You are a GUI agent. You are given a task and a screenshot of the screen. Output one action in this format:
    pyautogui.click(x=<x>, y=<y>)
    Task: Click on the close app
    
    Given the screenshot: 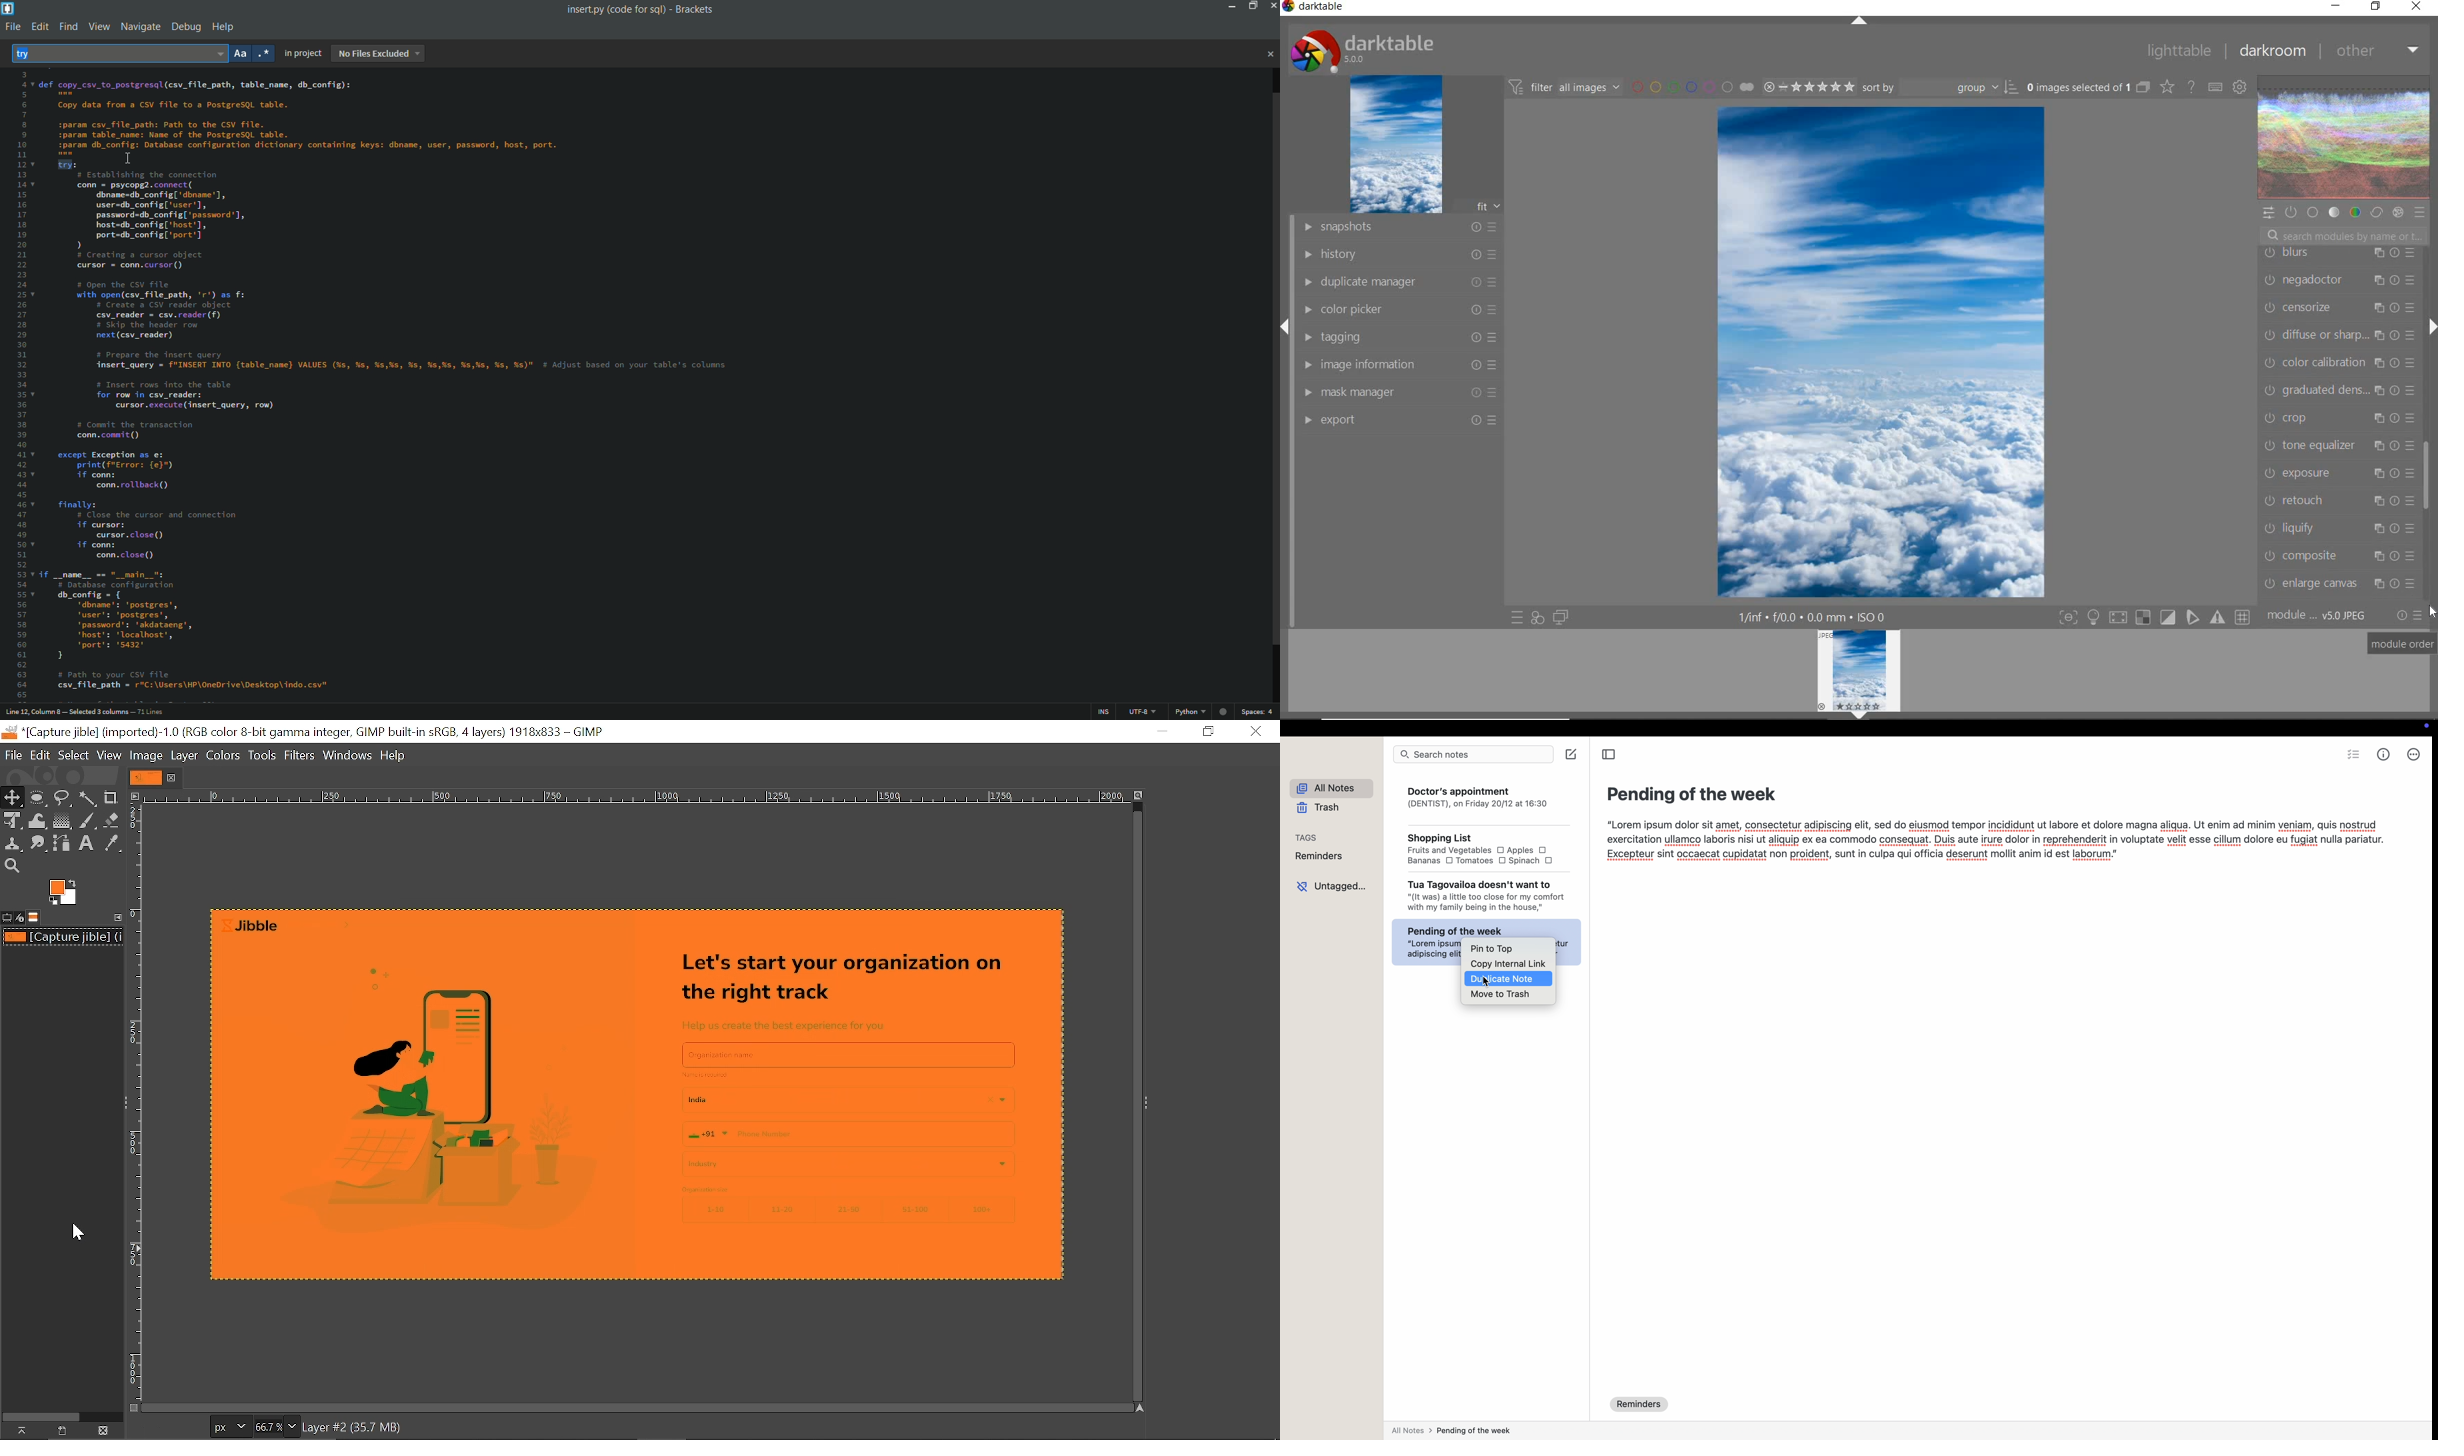 What is the action you would take?
    pyautogui.click(x=1272, y=5)
    